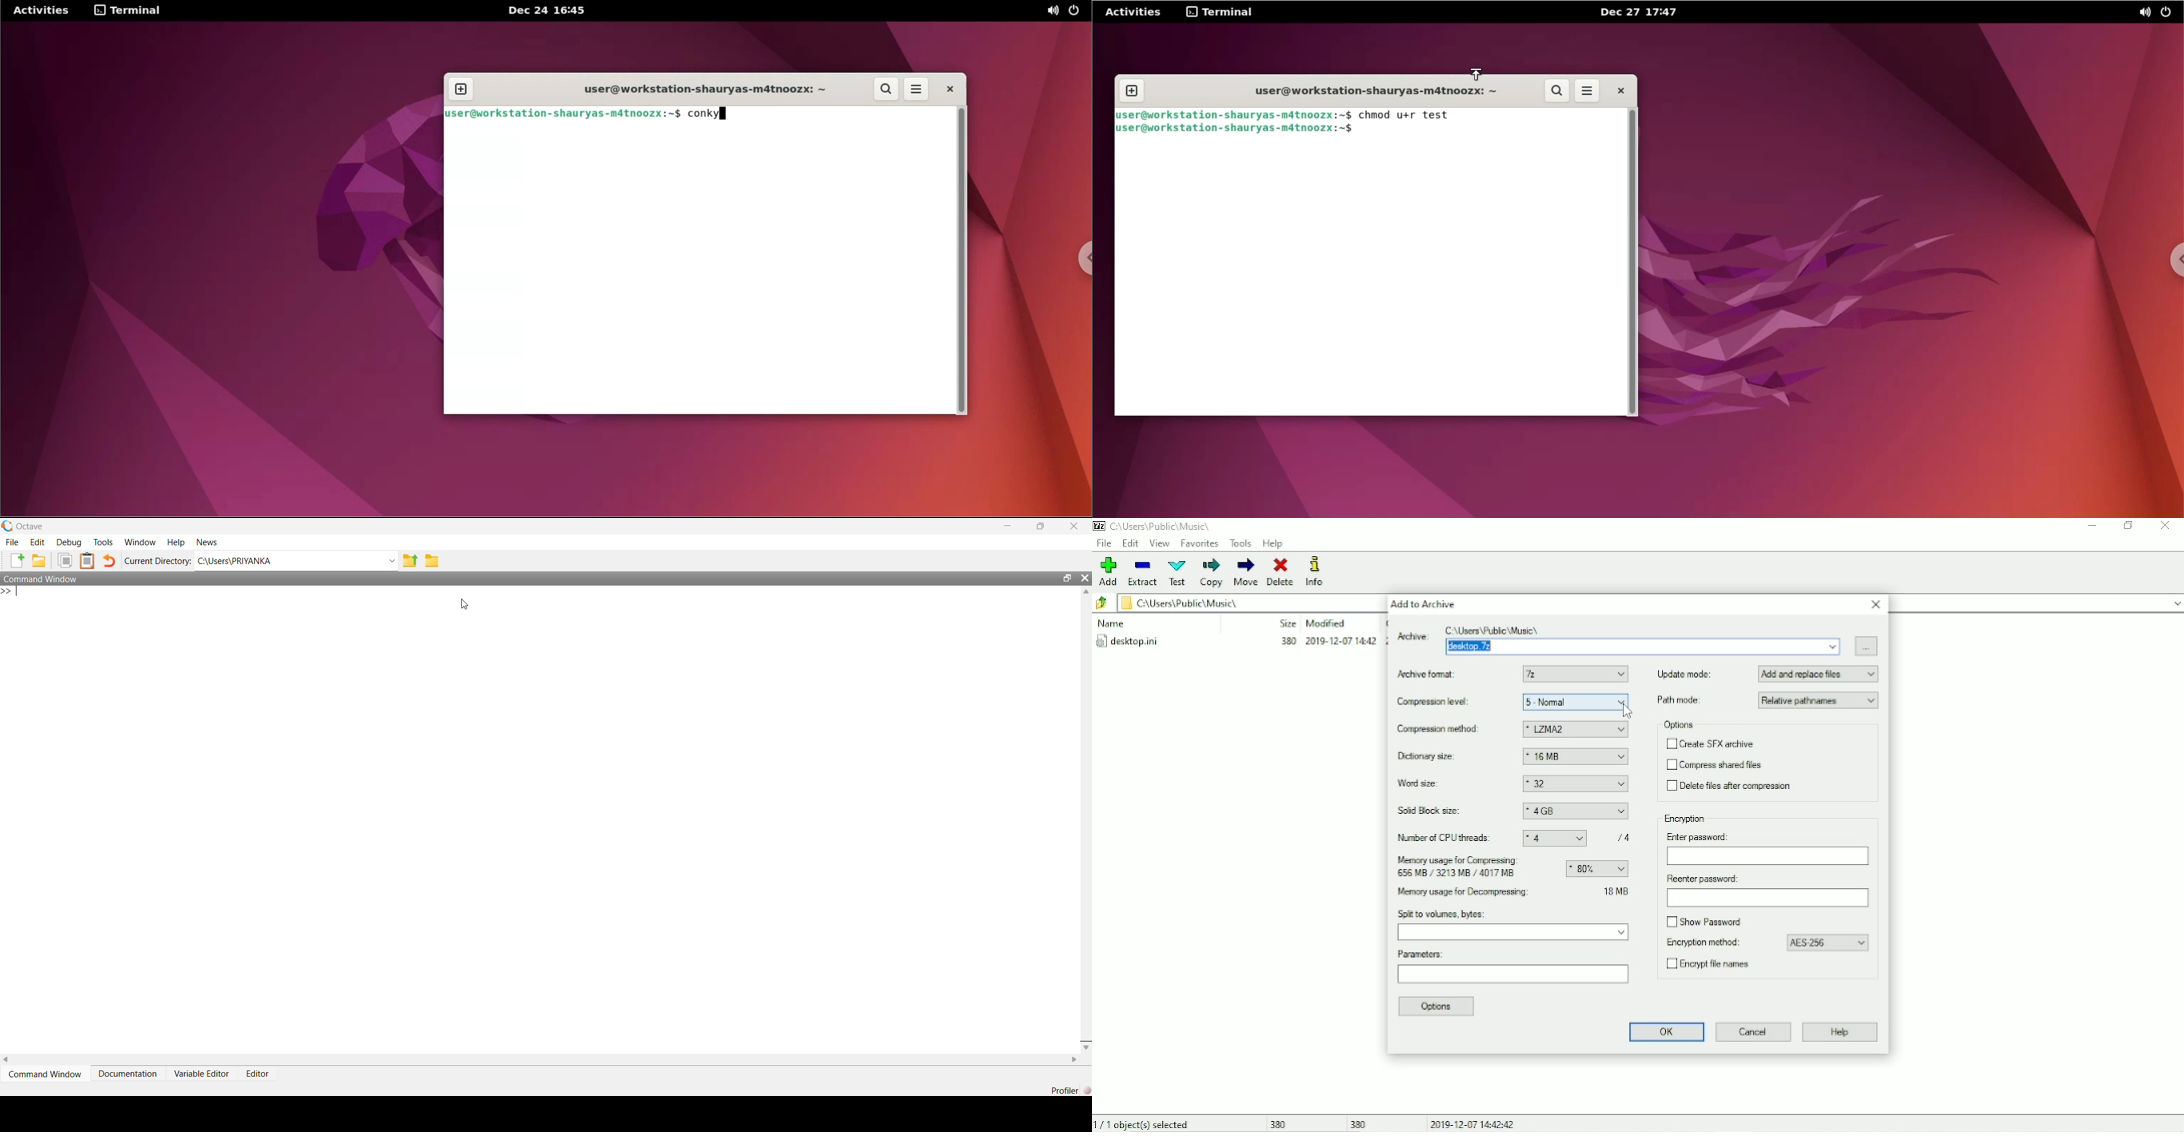 This screenshot has height=1148, width=2184. I want to click on 5 - Nomal, so click(1575, 702).